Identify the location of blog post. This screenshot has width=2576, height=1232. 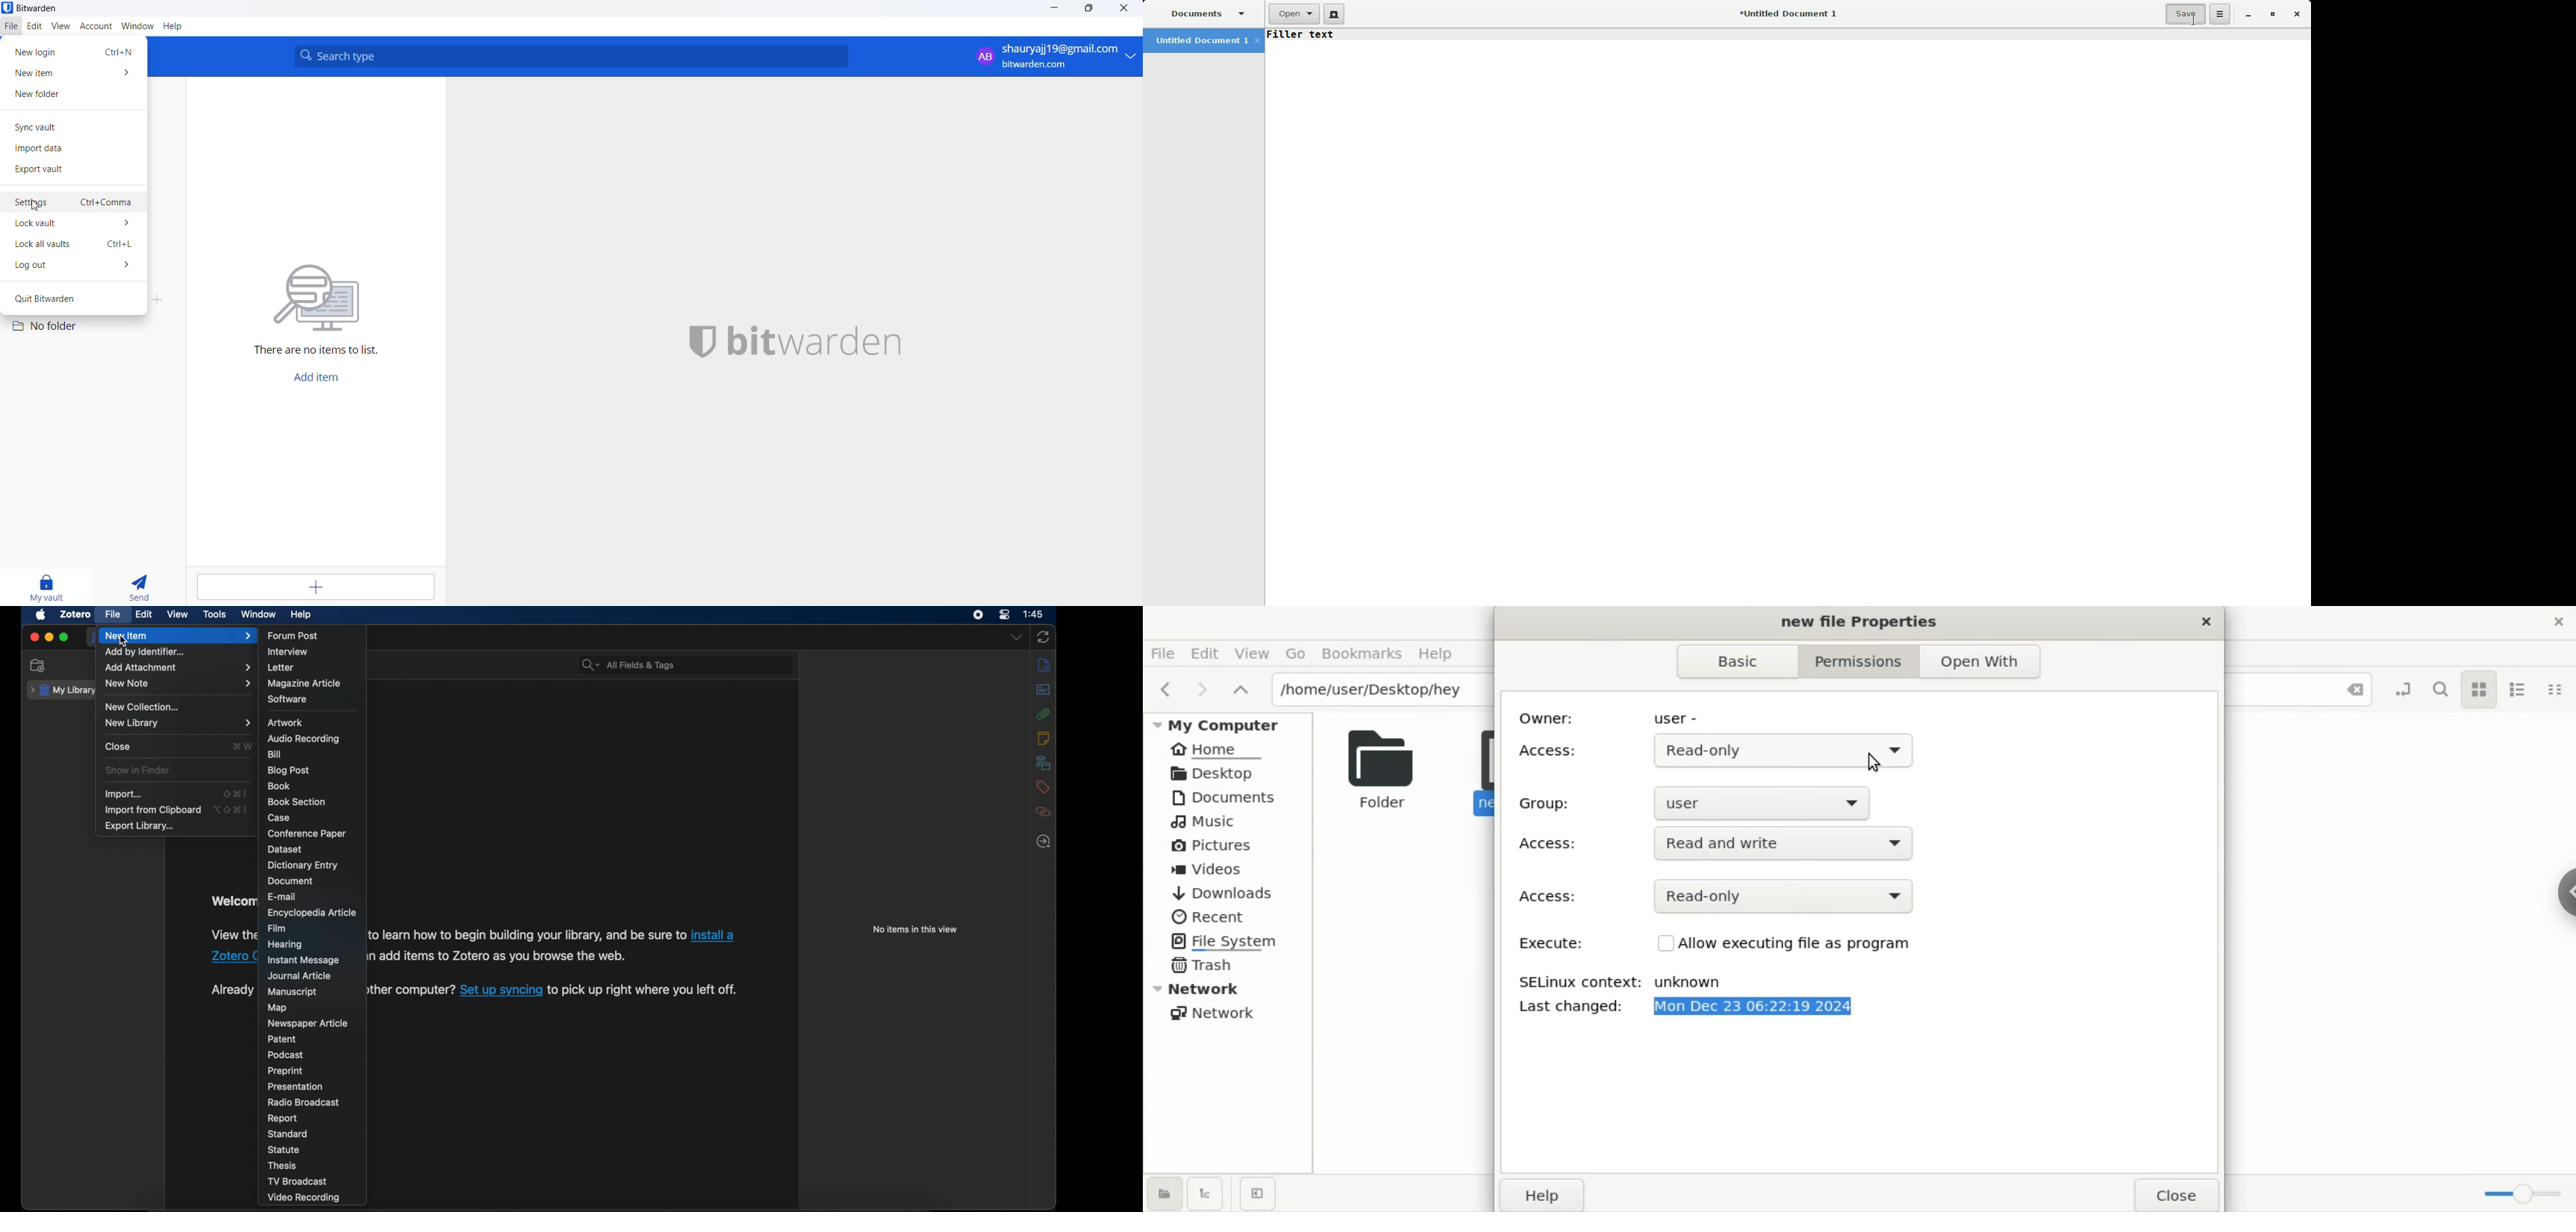
(289, 770).